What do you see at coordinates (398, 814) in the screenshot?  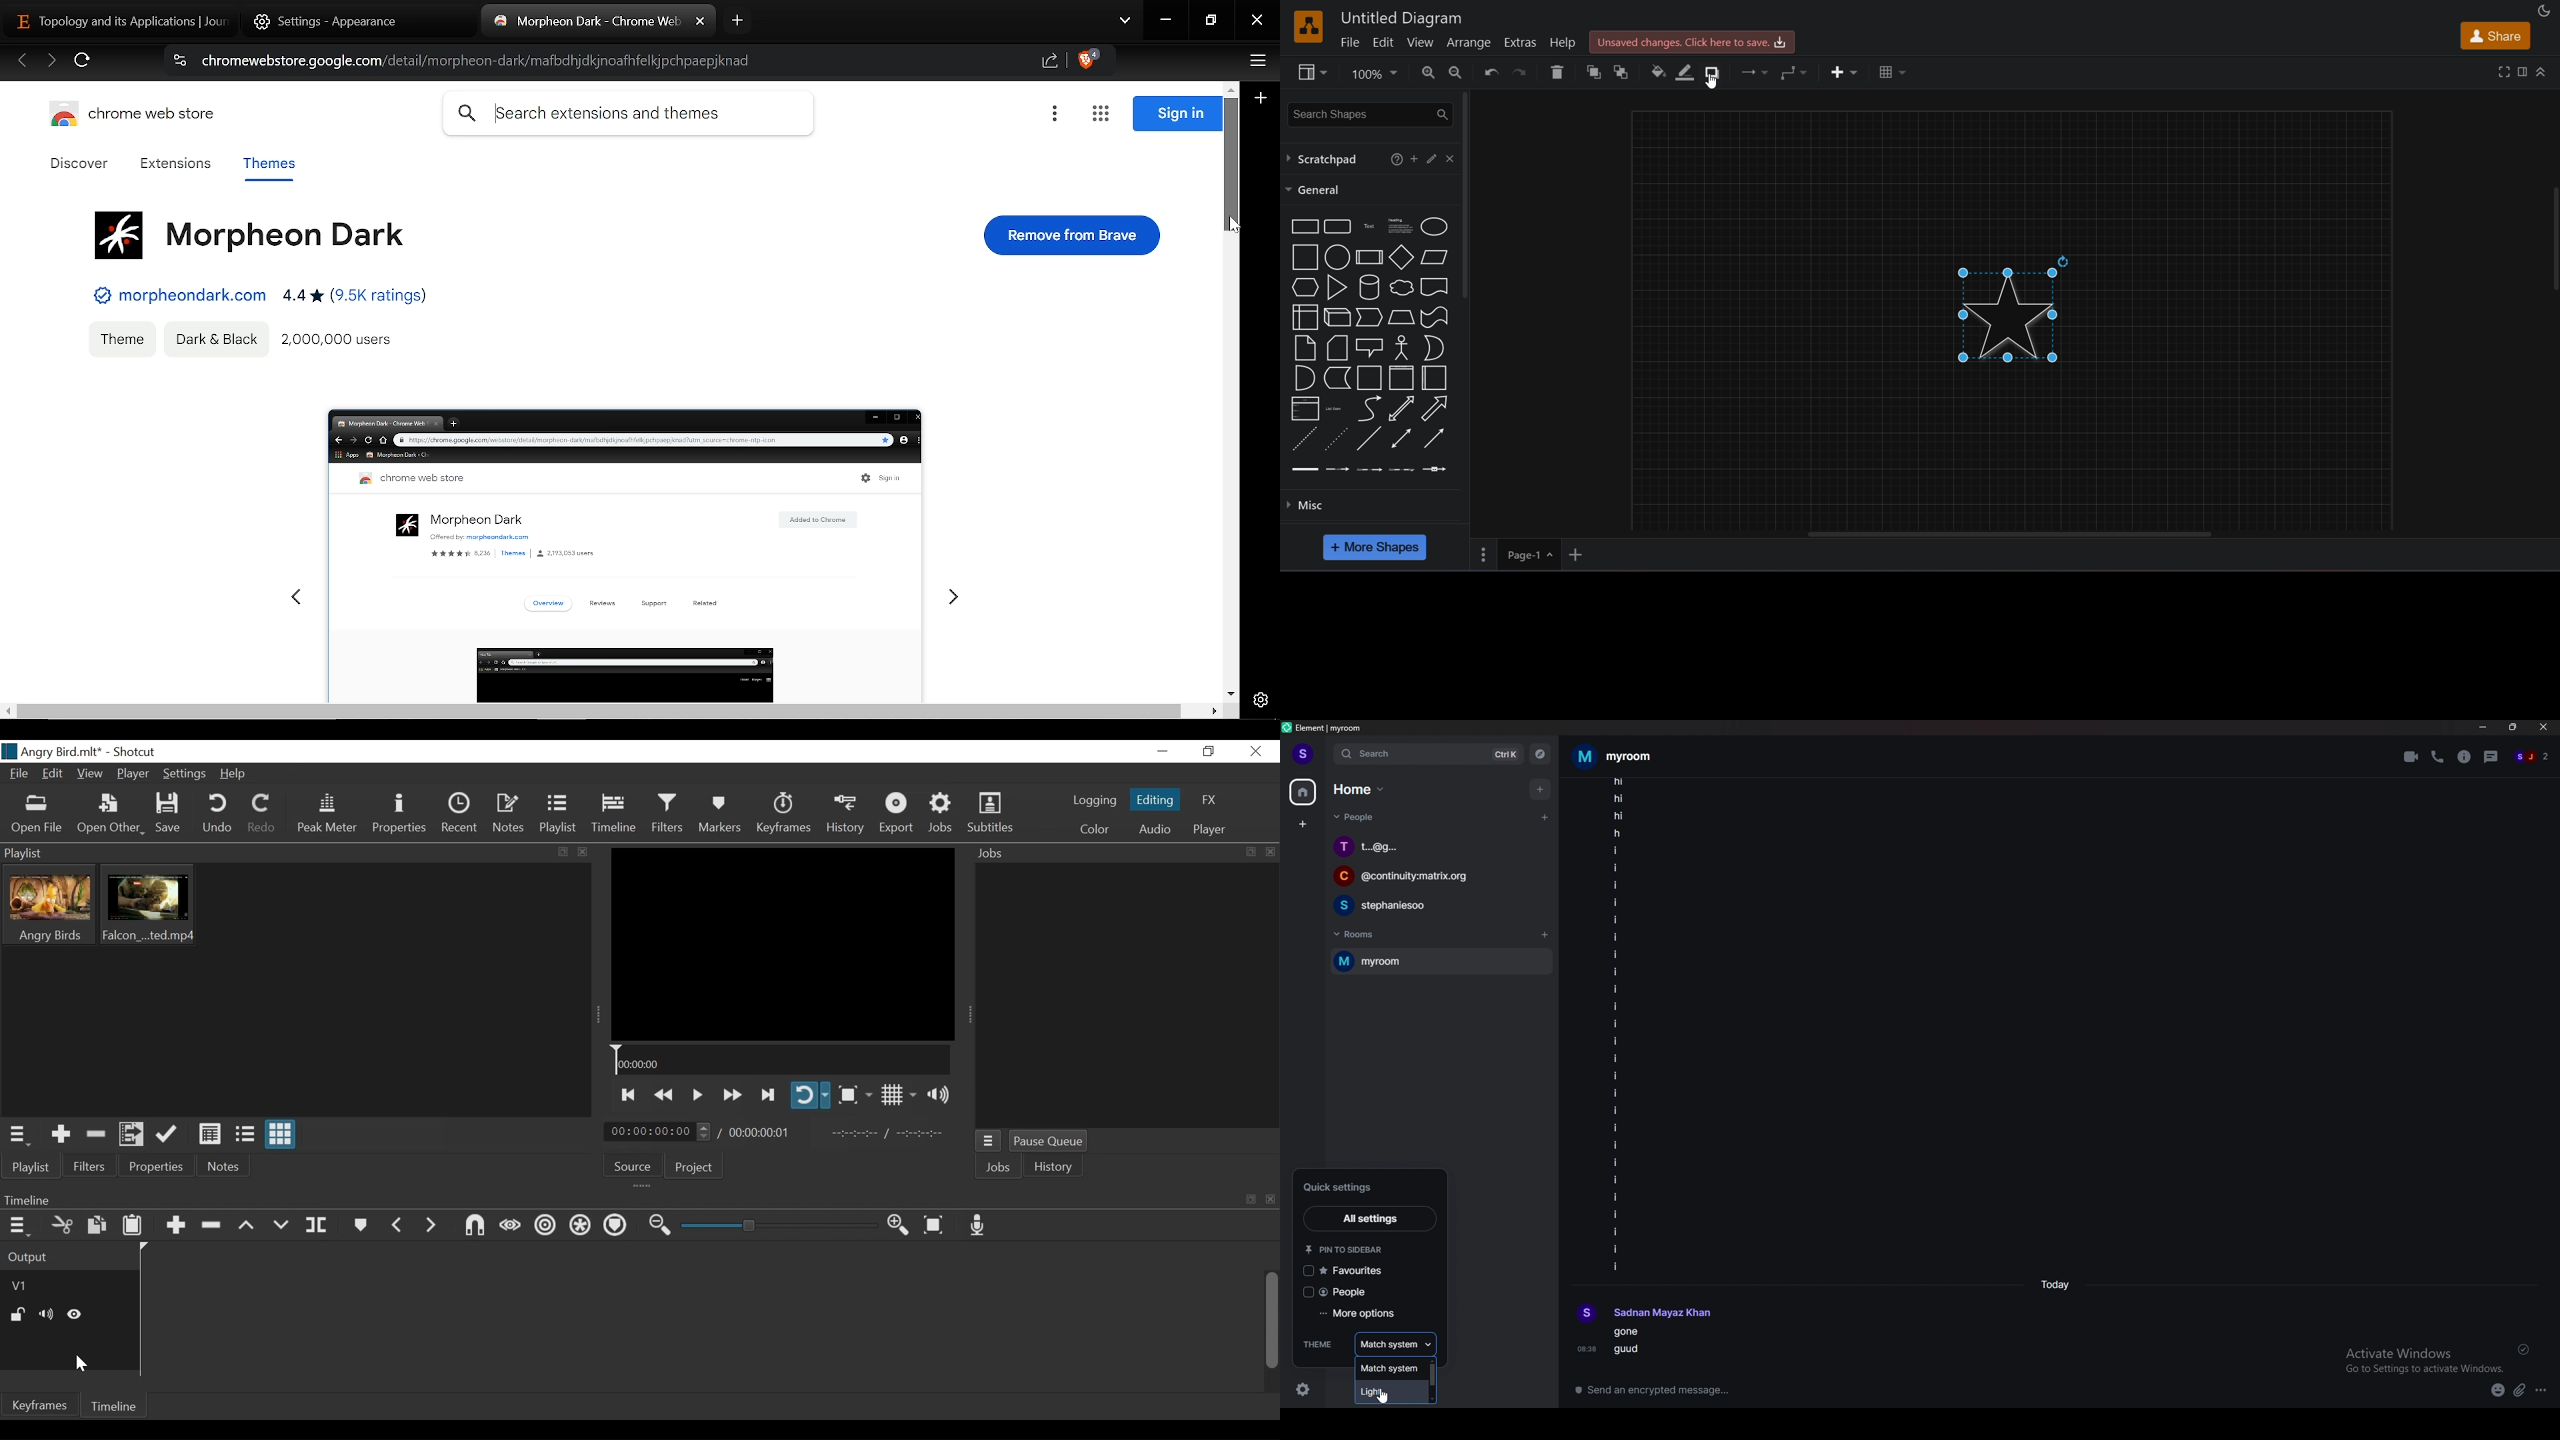 I see `` at bounding box center [398, 814].